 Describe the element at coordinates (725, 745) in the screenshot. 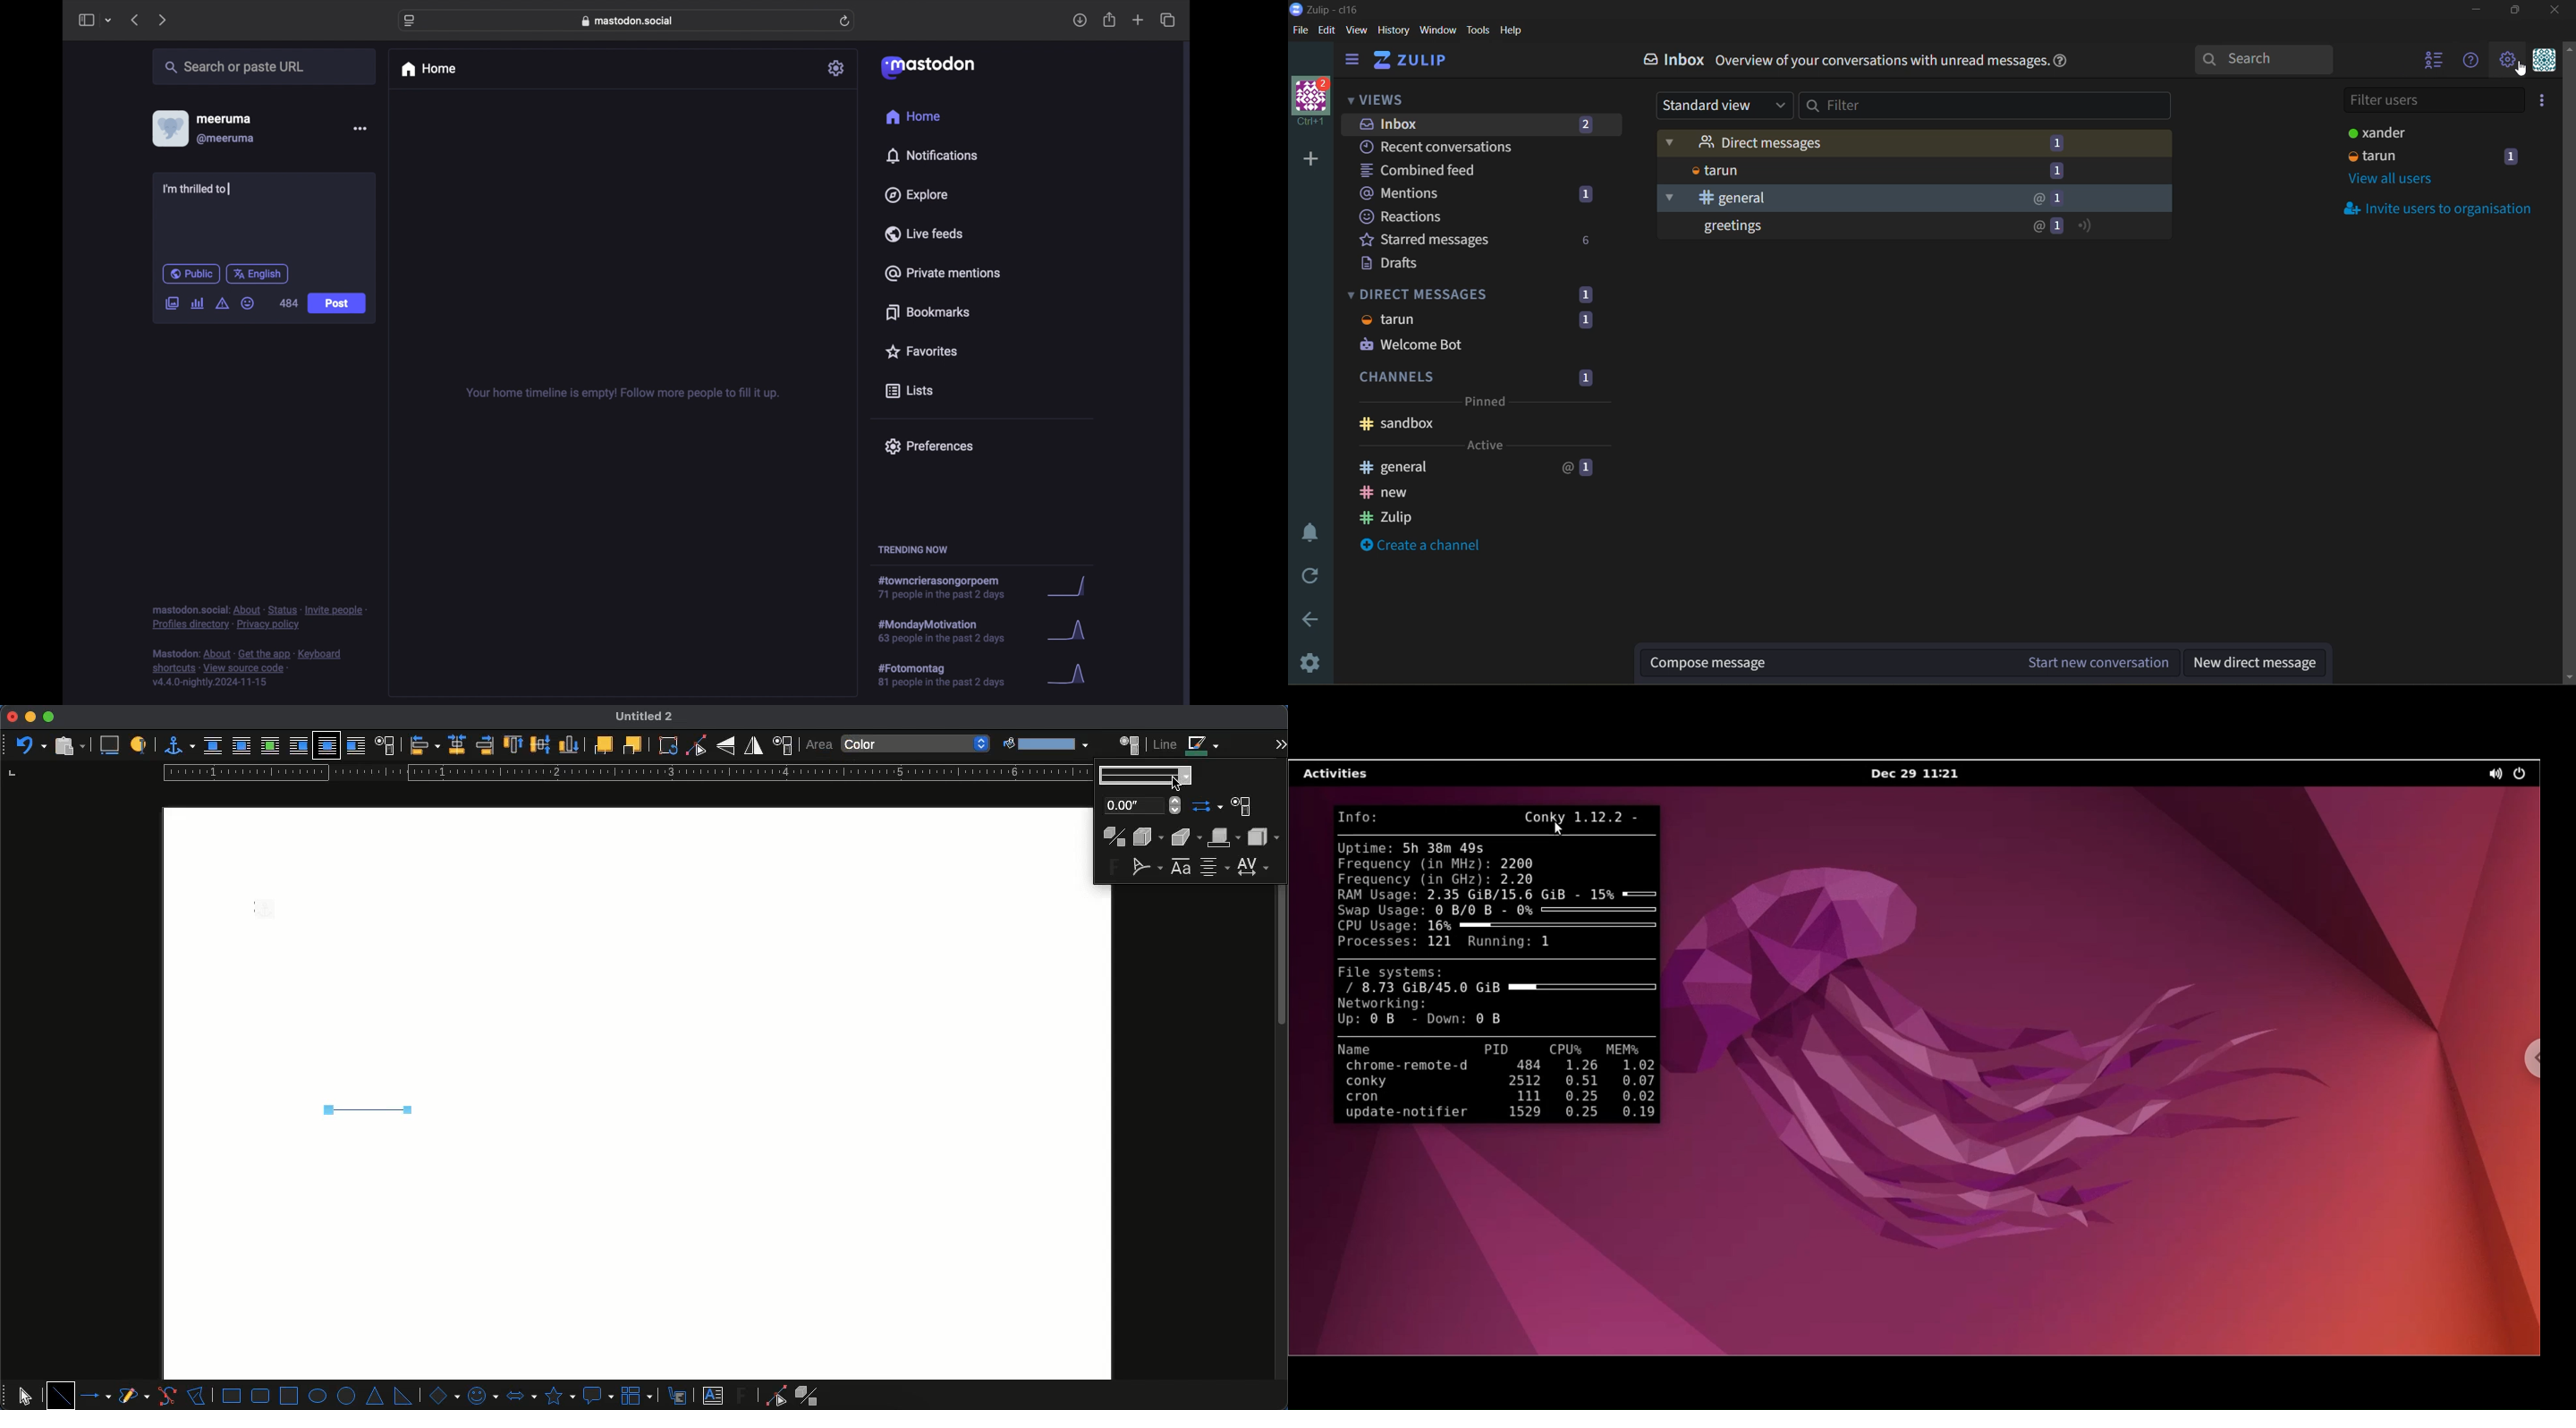

I see `flip vertically` at that location.